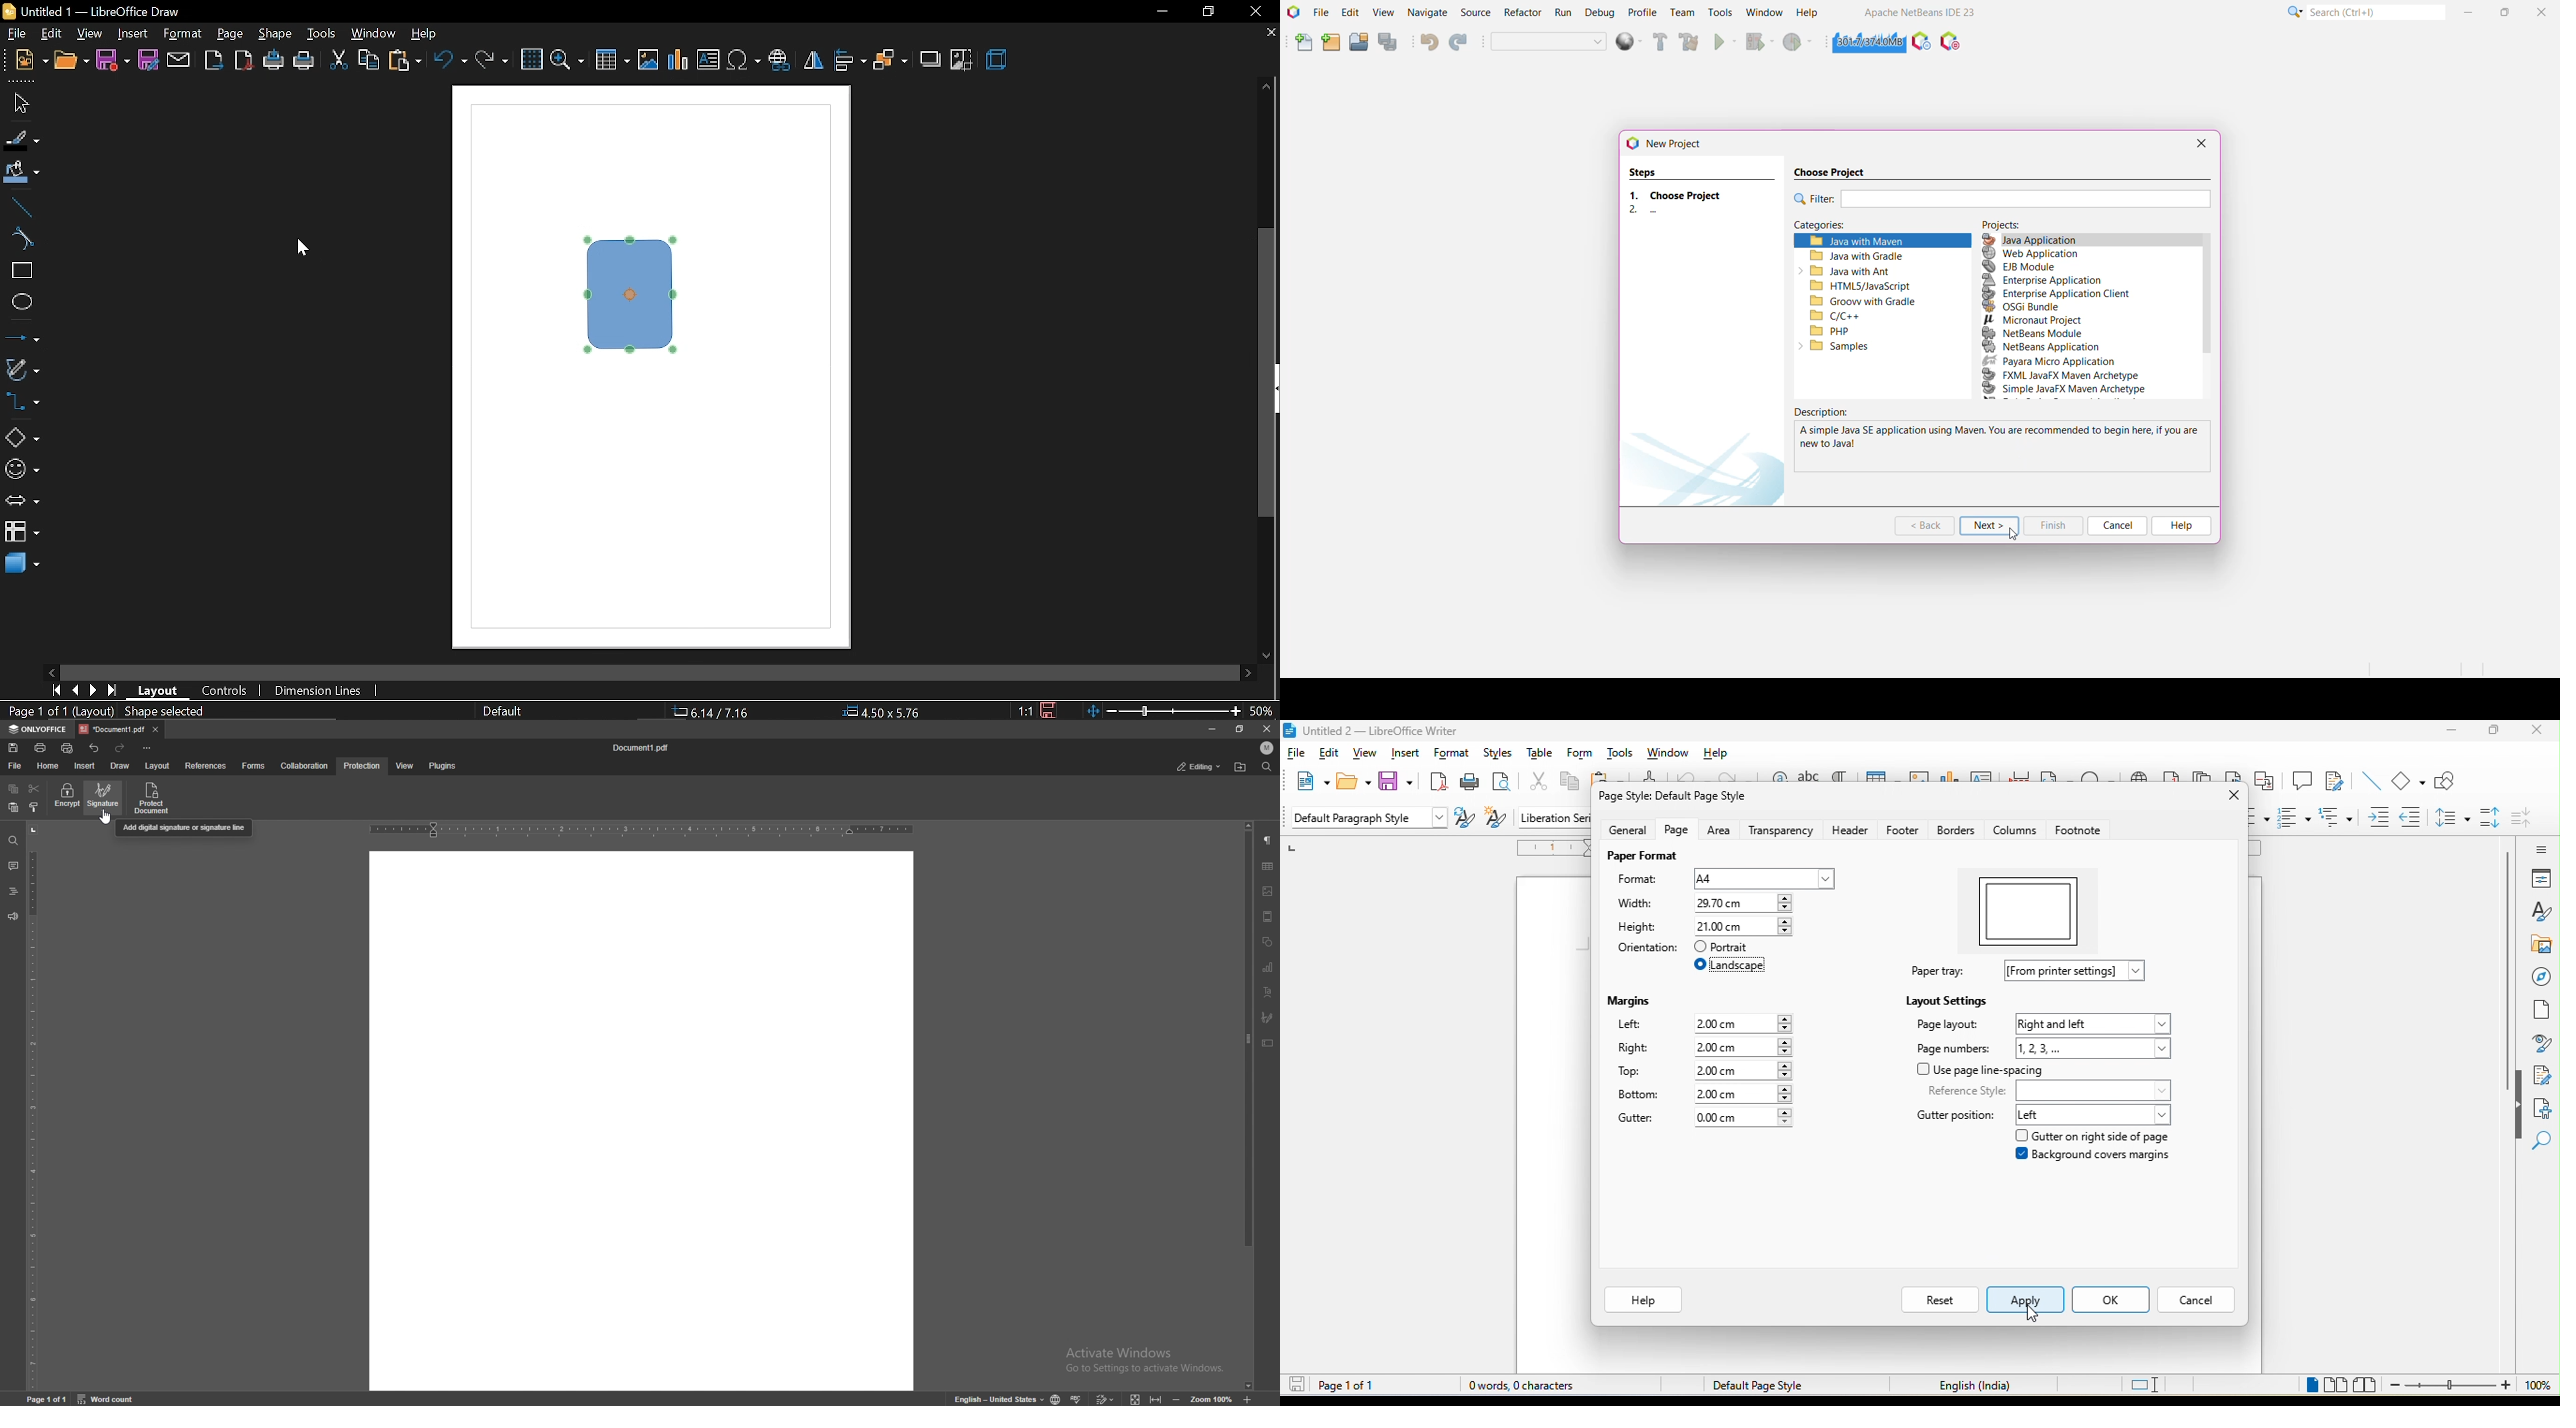 This screenshot has height=1428, width=2576. Describe the element at coordinates (68, 749) in the screenshot. I see `quick print` at that location.